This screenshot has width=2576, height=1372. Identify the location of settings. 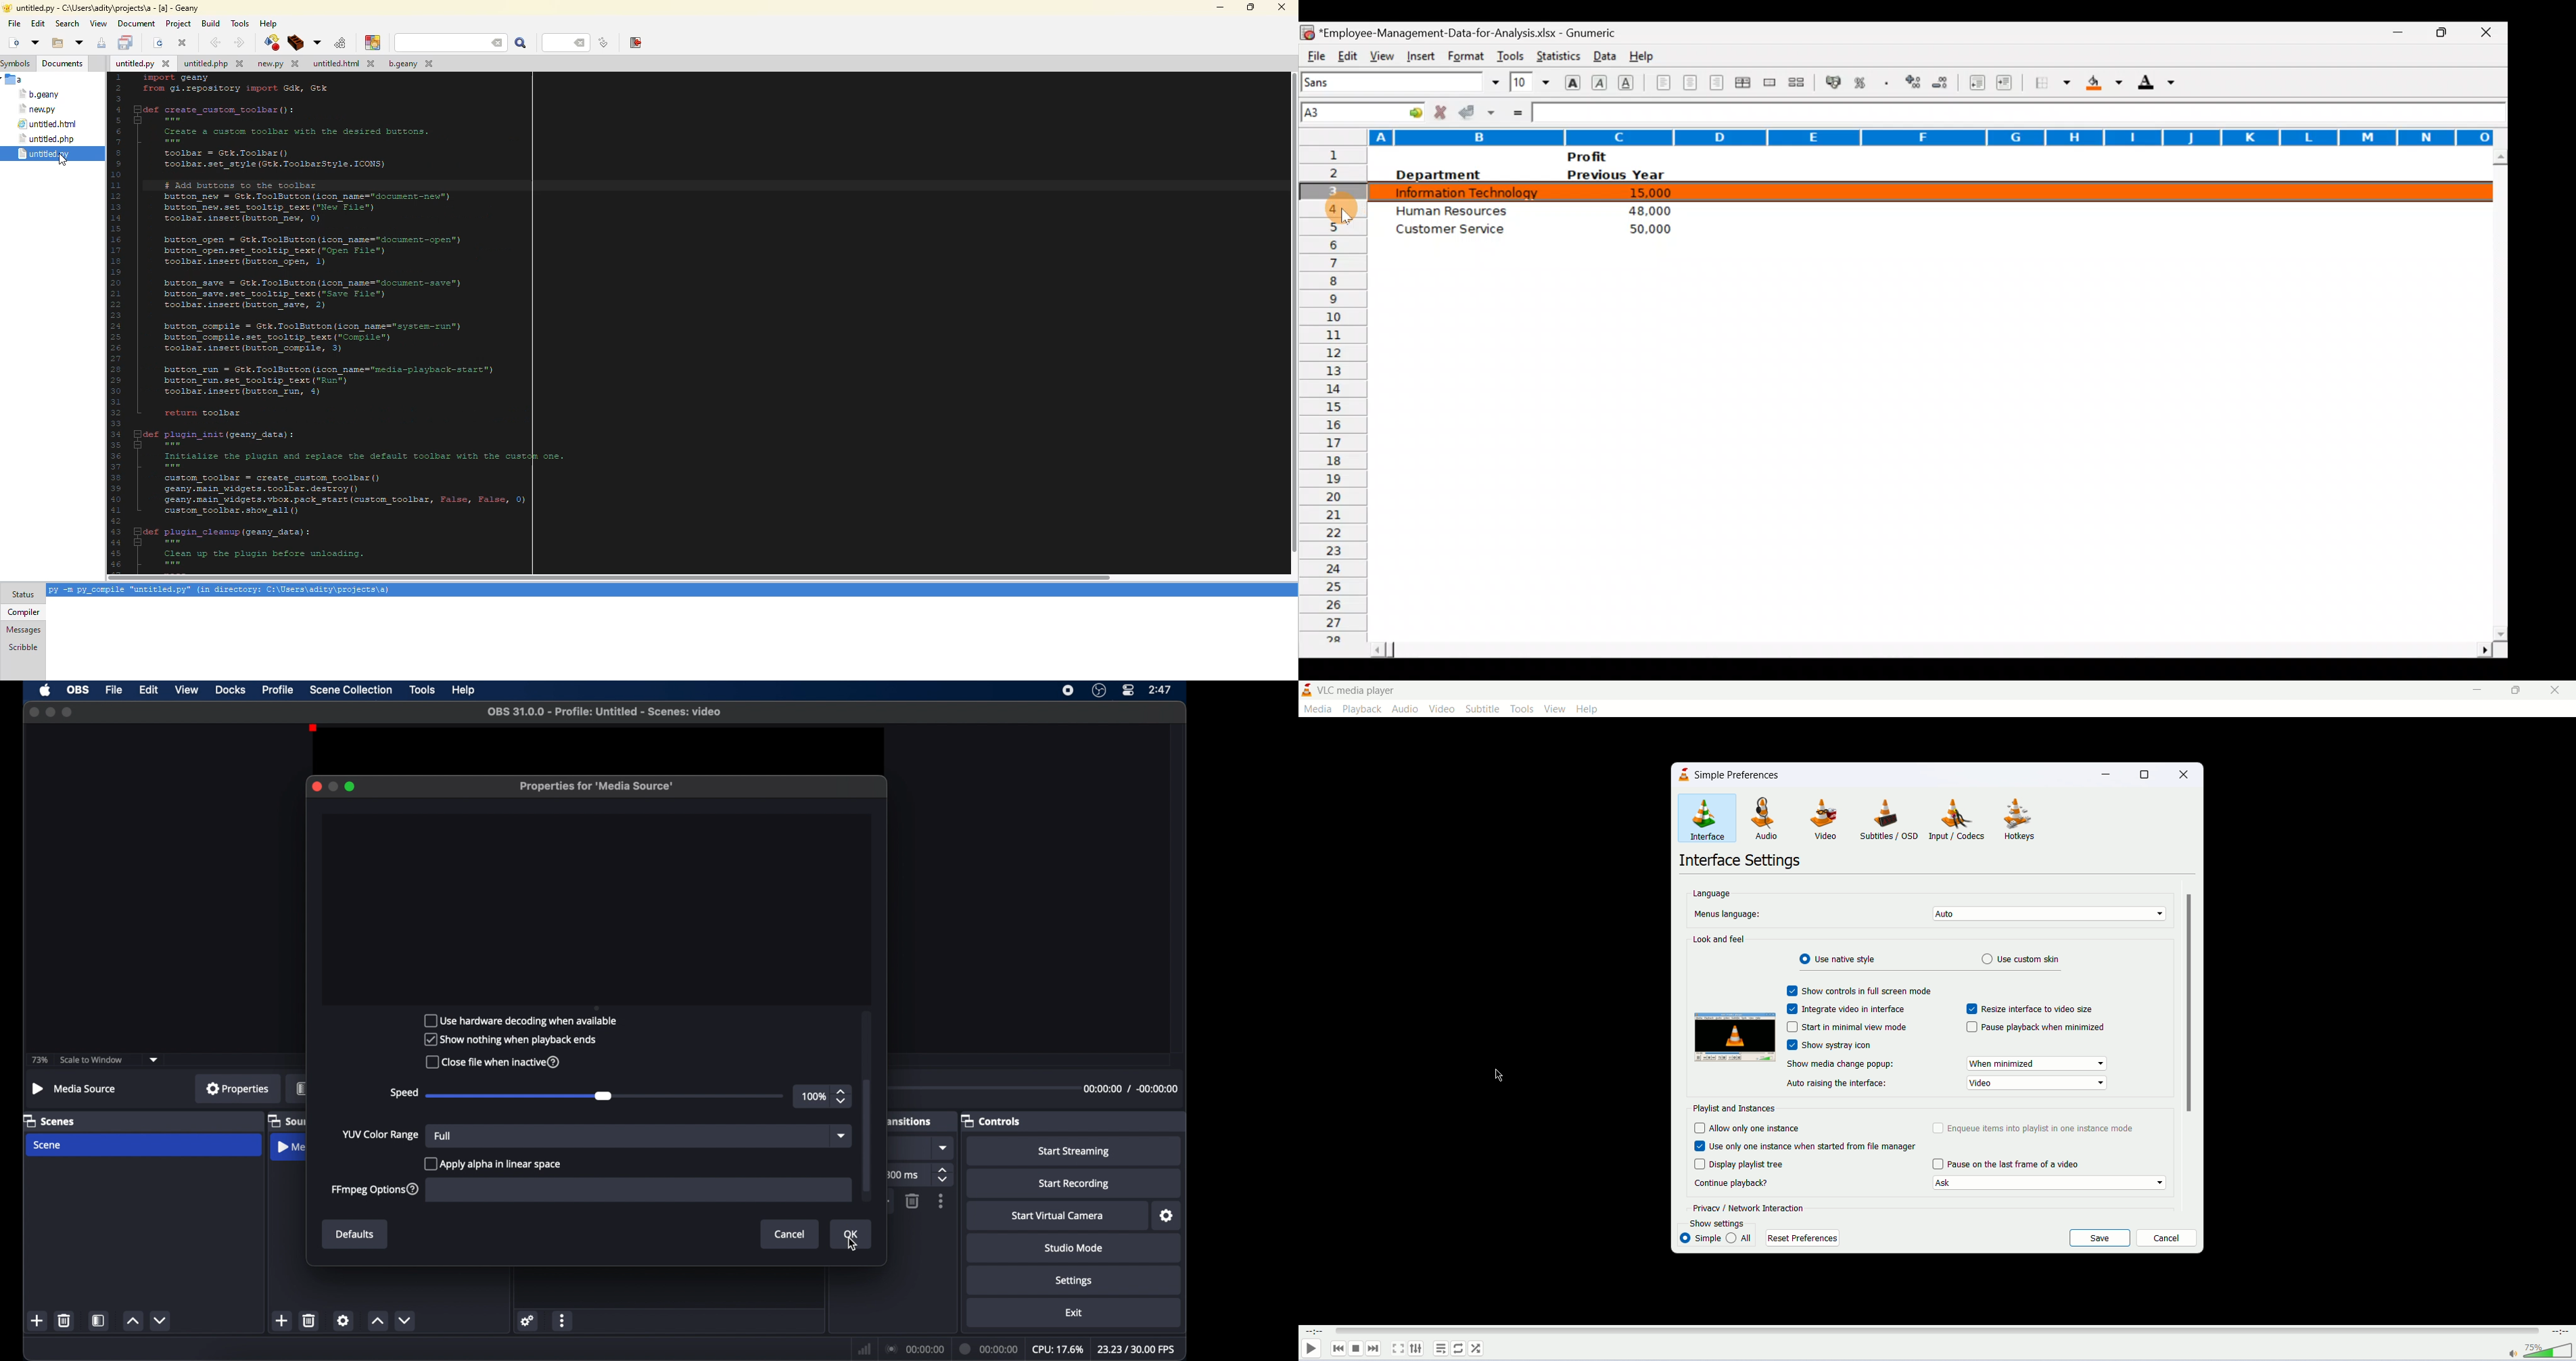
(1074, 1282).